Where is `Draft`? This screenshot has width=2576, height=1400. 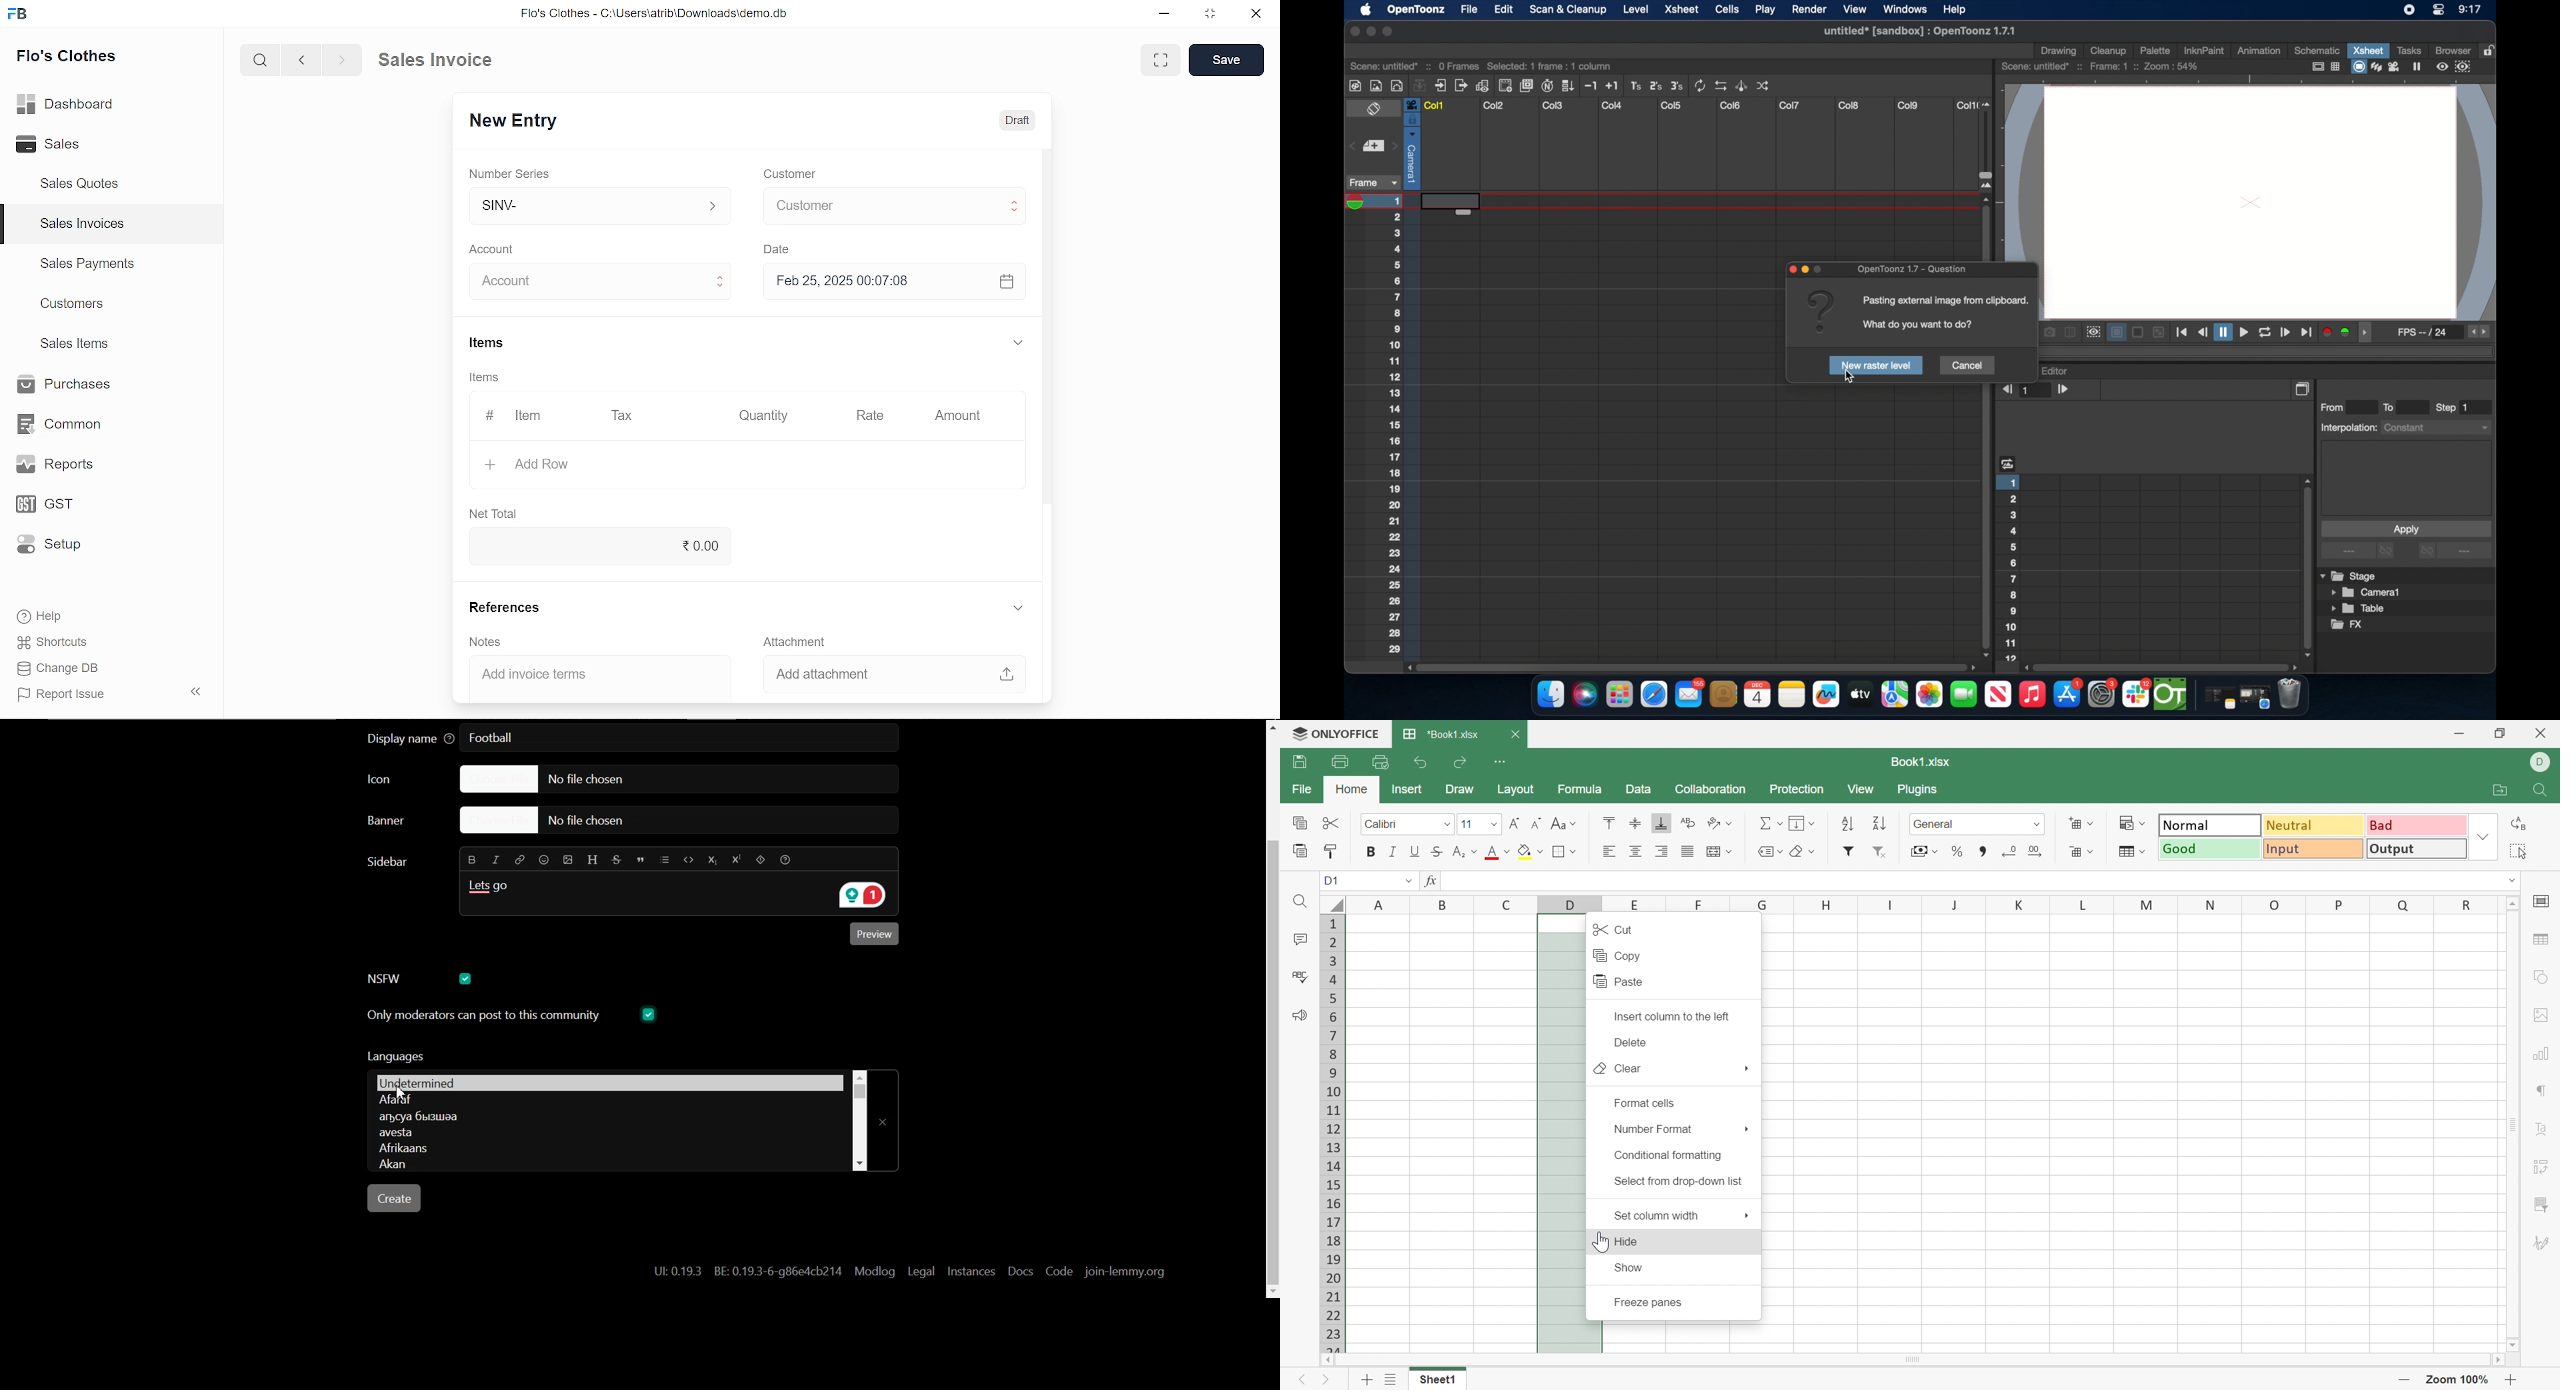 Draft is located at coordinates (1021, 118).